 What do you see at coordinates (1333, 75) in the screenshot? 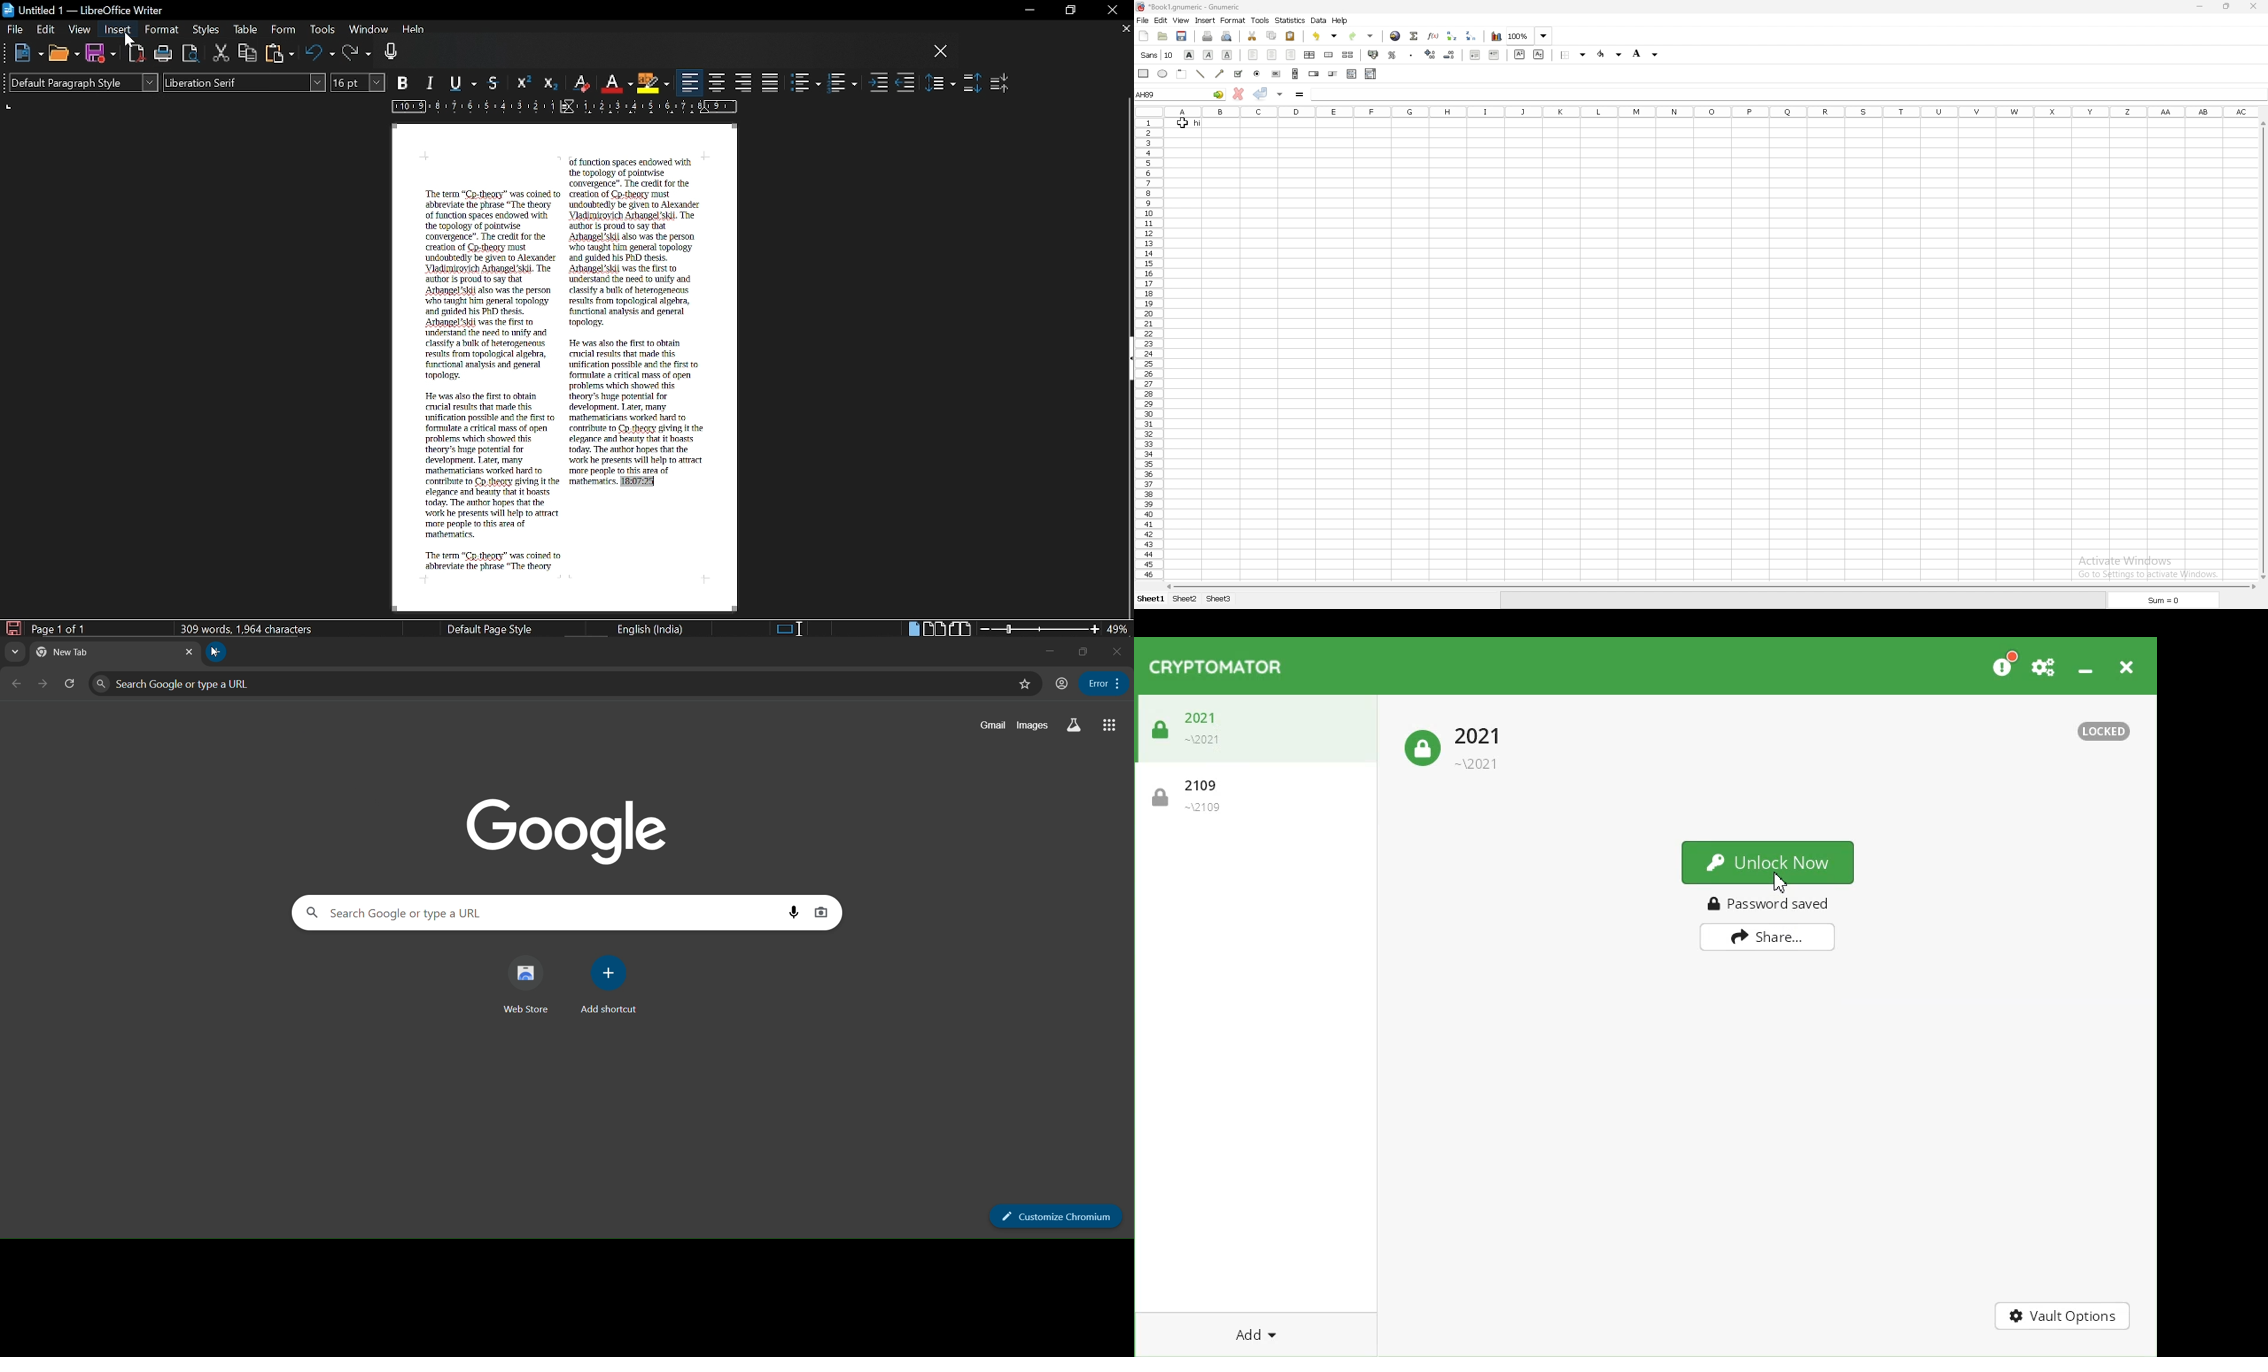
I see `slider` at bounding box center [1333, 75].